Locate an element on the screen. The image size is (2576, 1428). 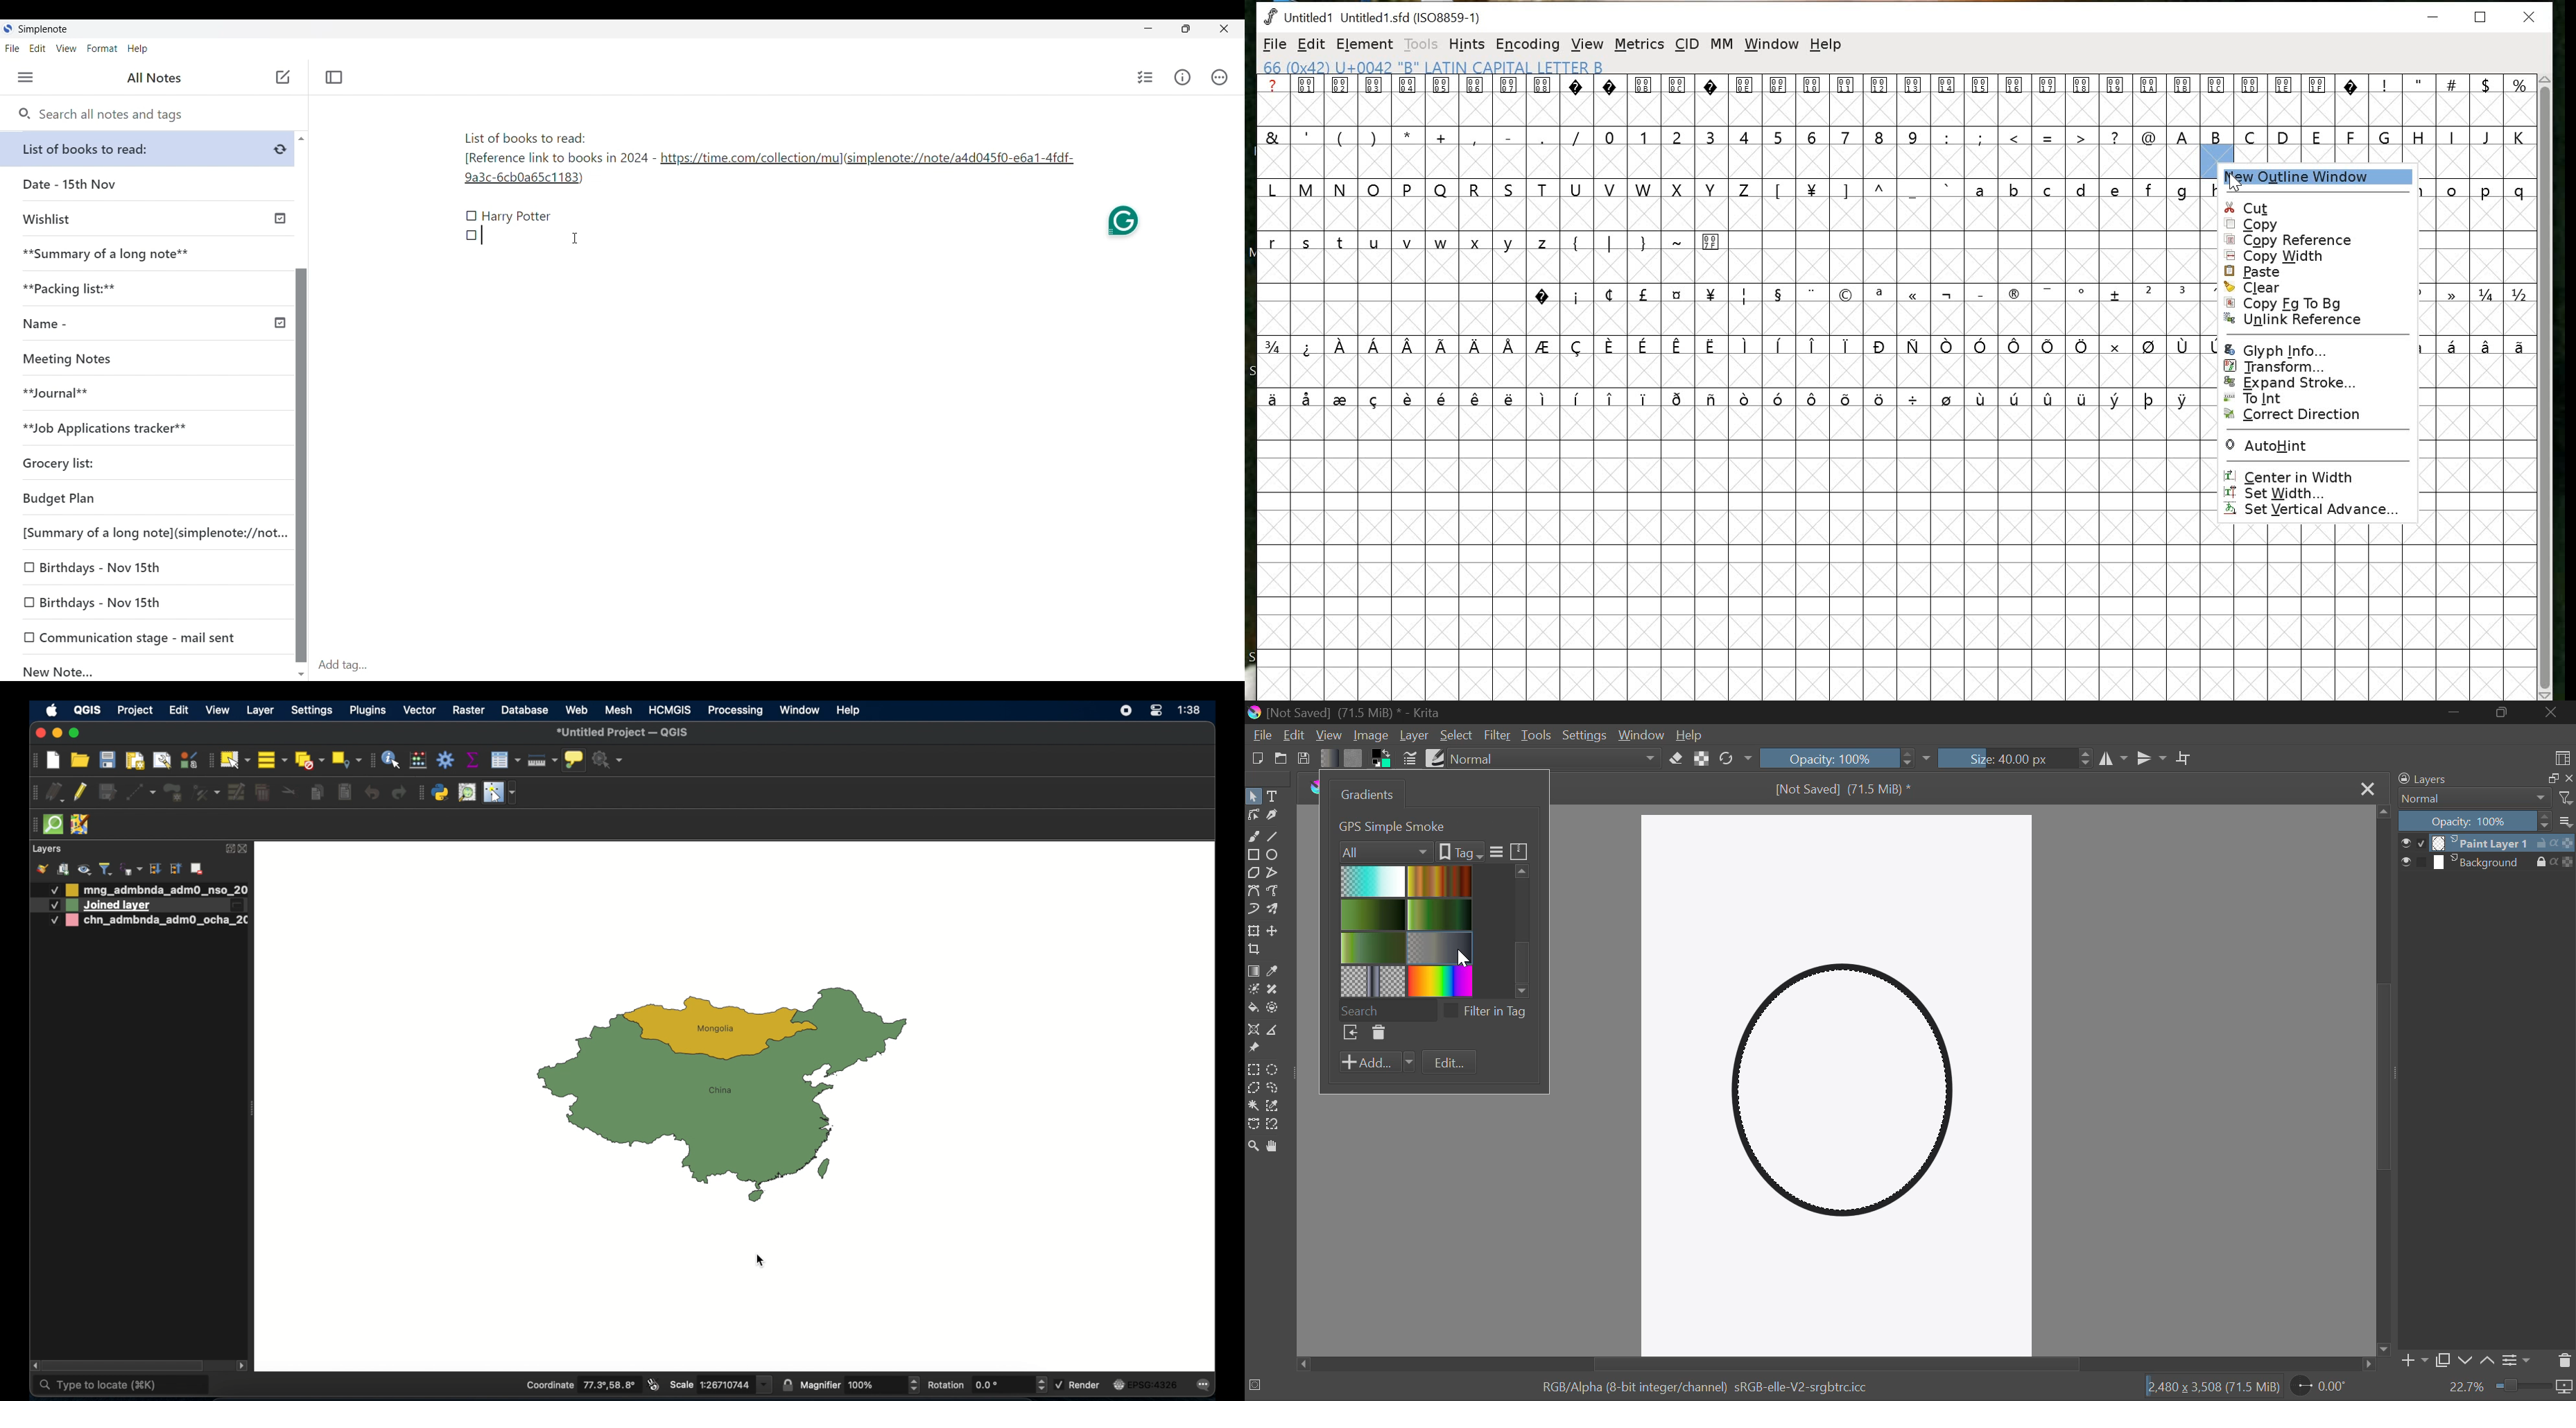
Toggle focus mode is located at coordinates (334, 77).